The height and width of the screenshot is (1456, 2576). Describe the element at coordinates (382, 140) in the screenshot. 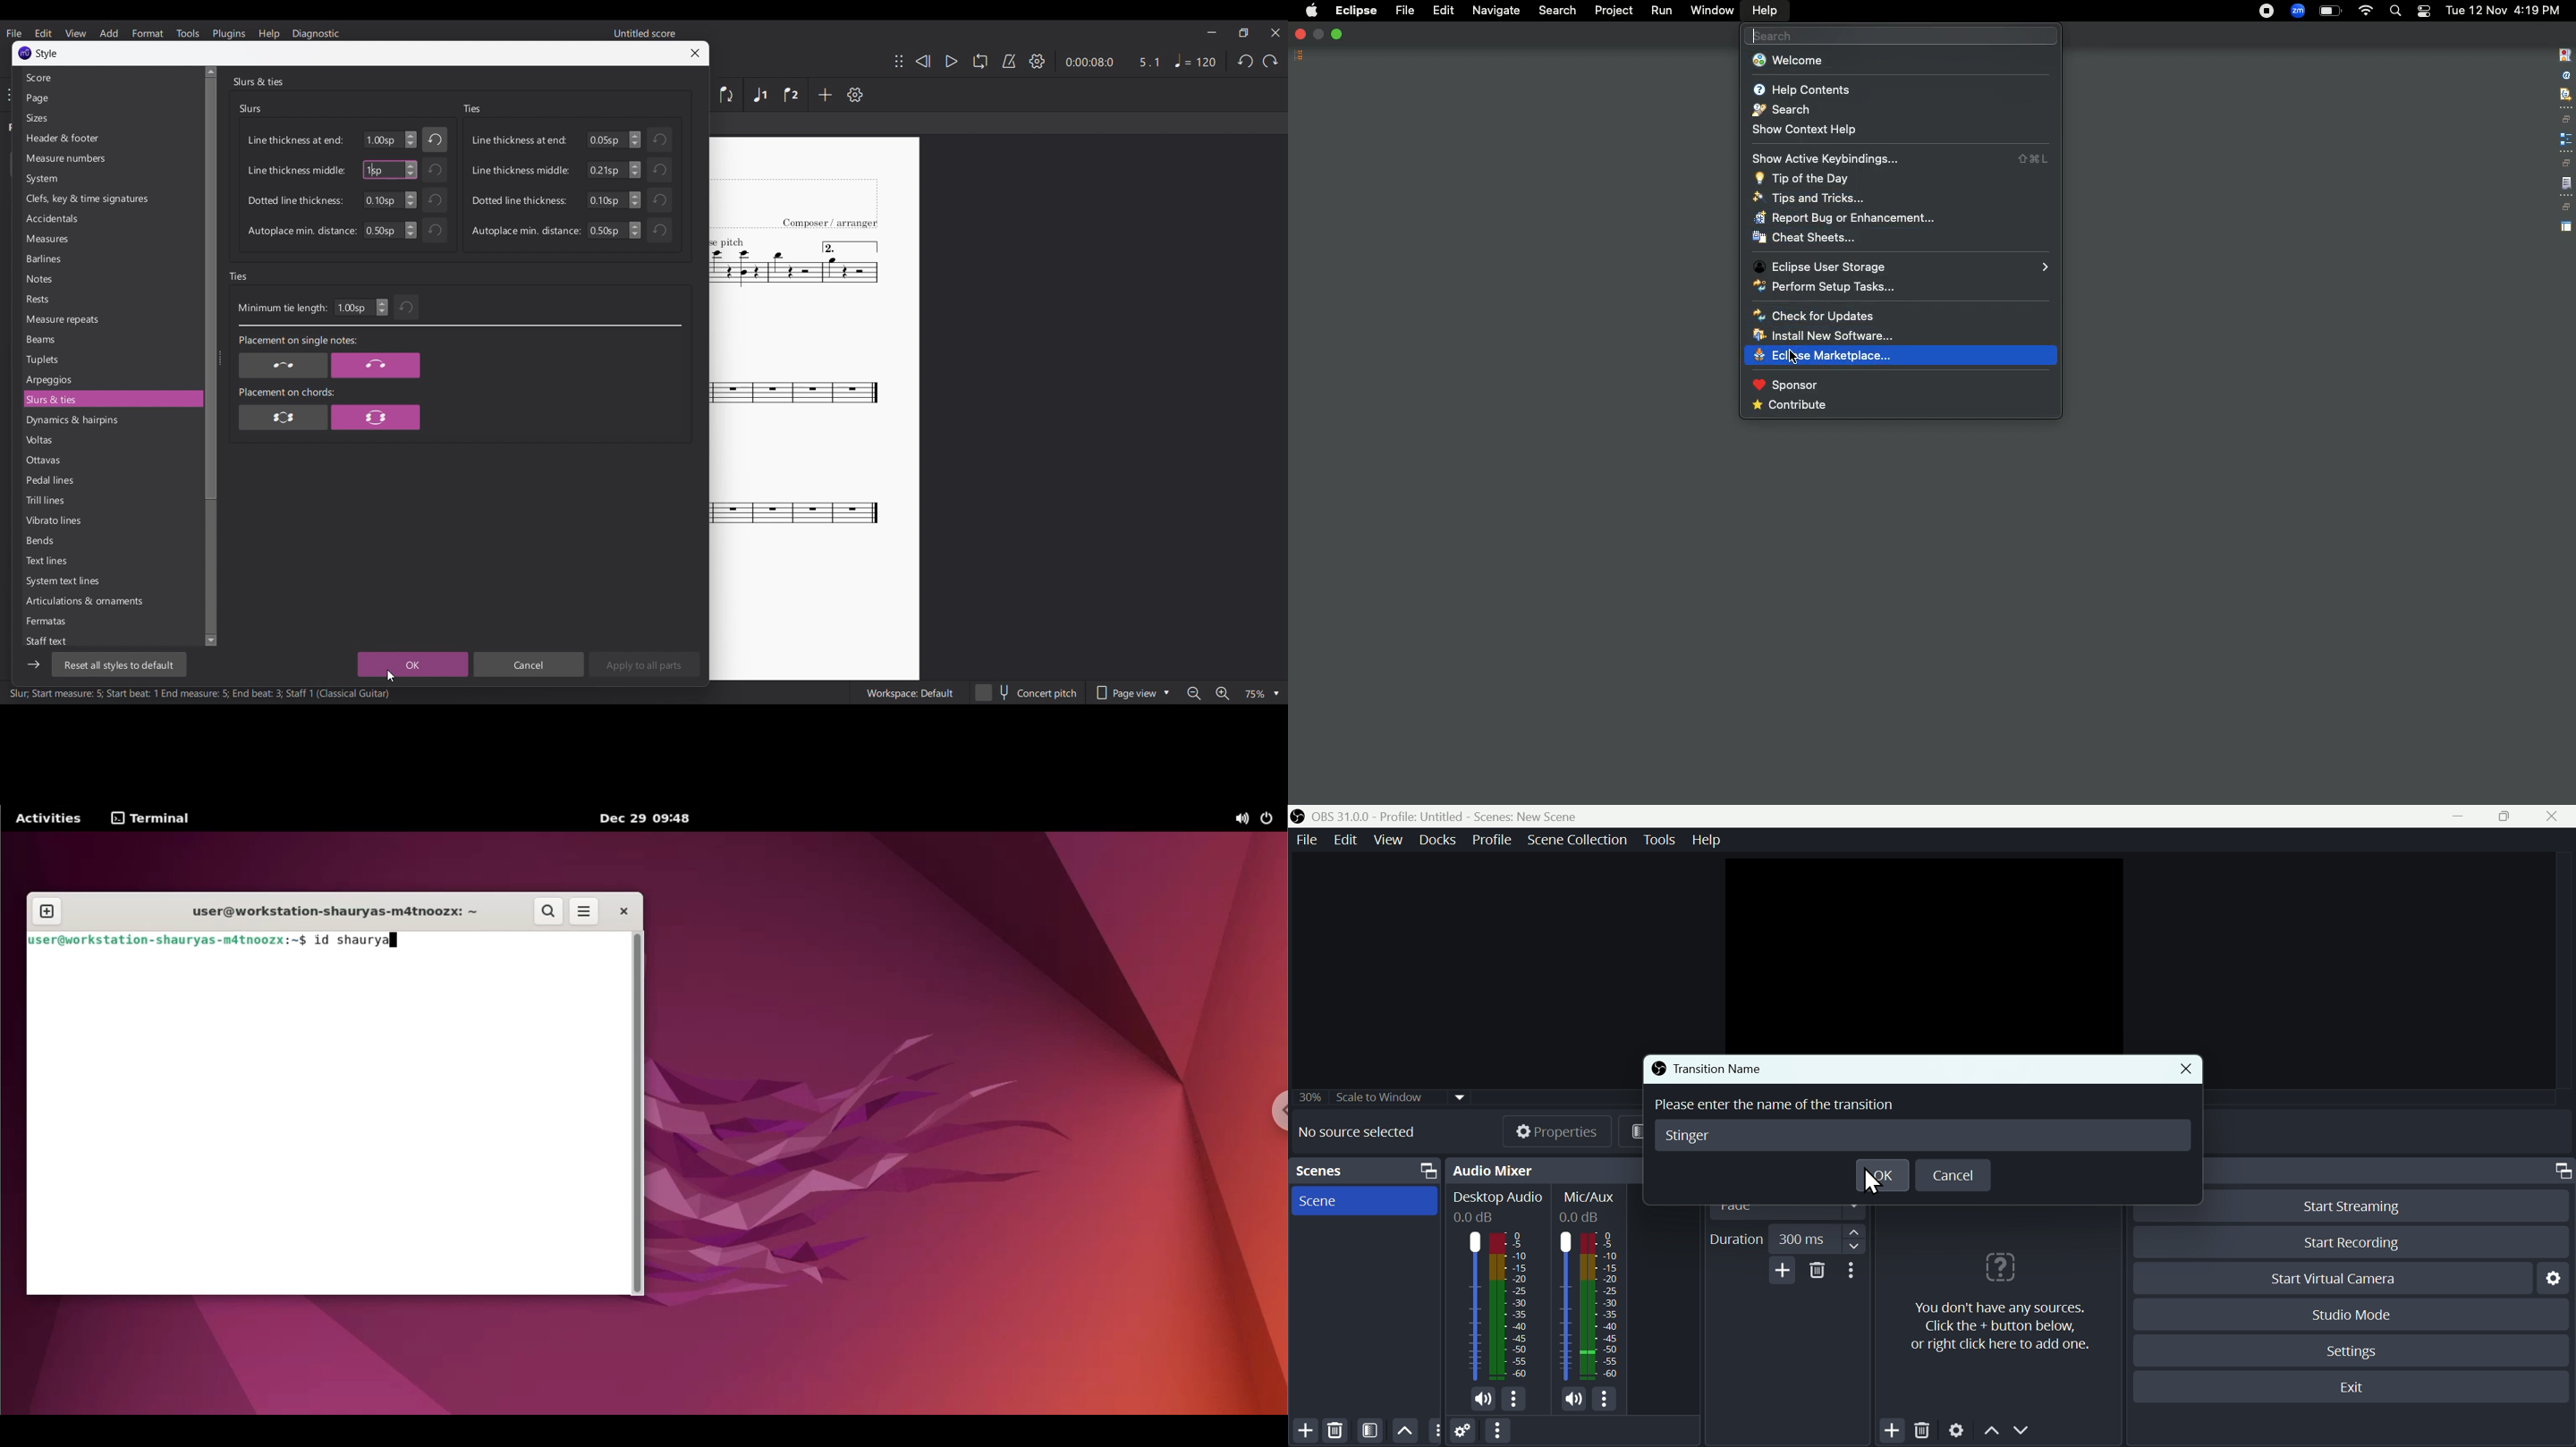

I see `1.00sp` at that location.